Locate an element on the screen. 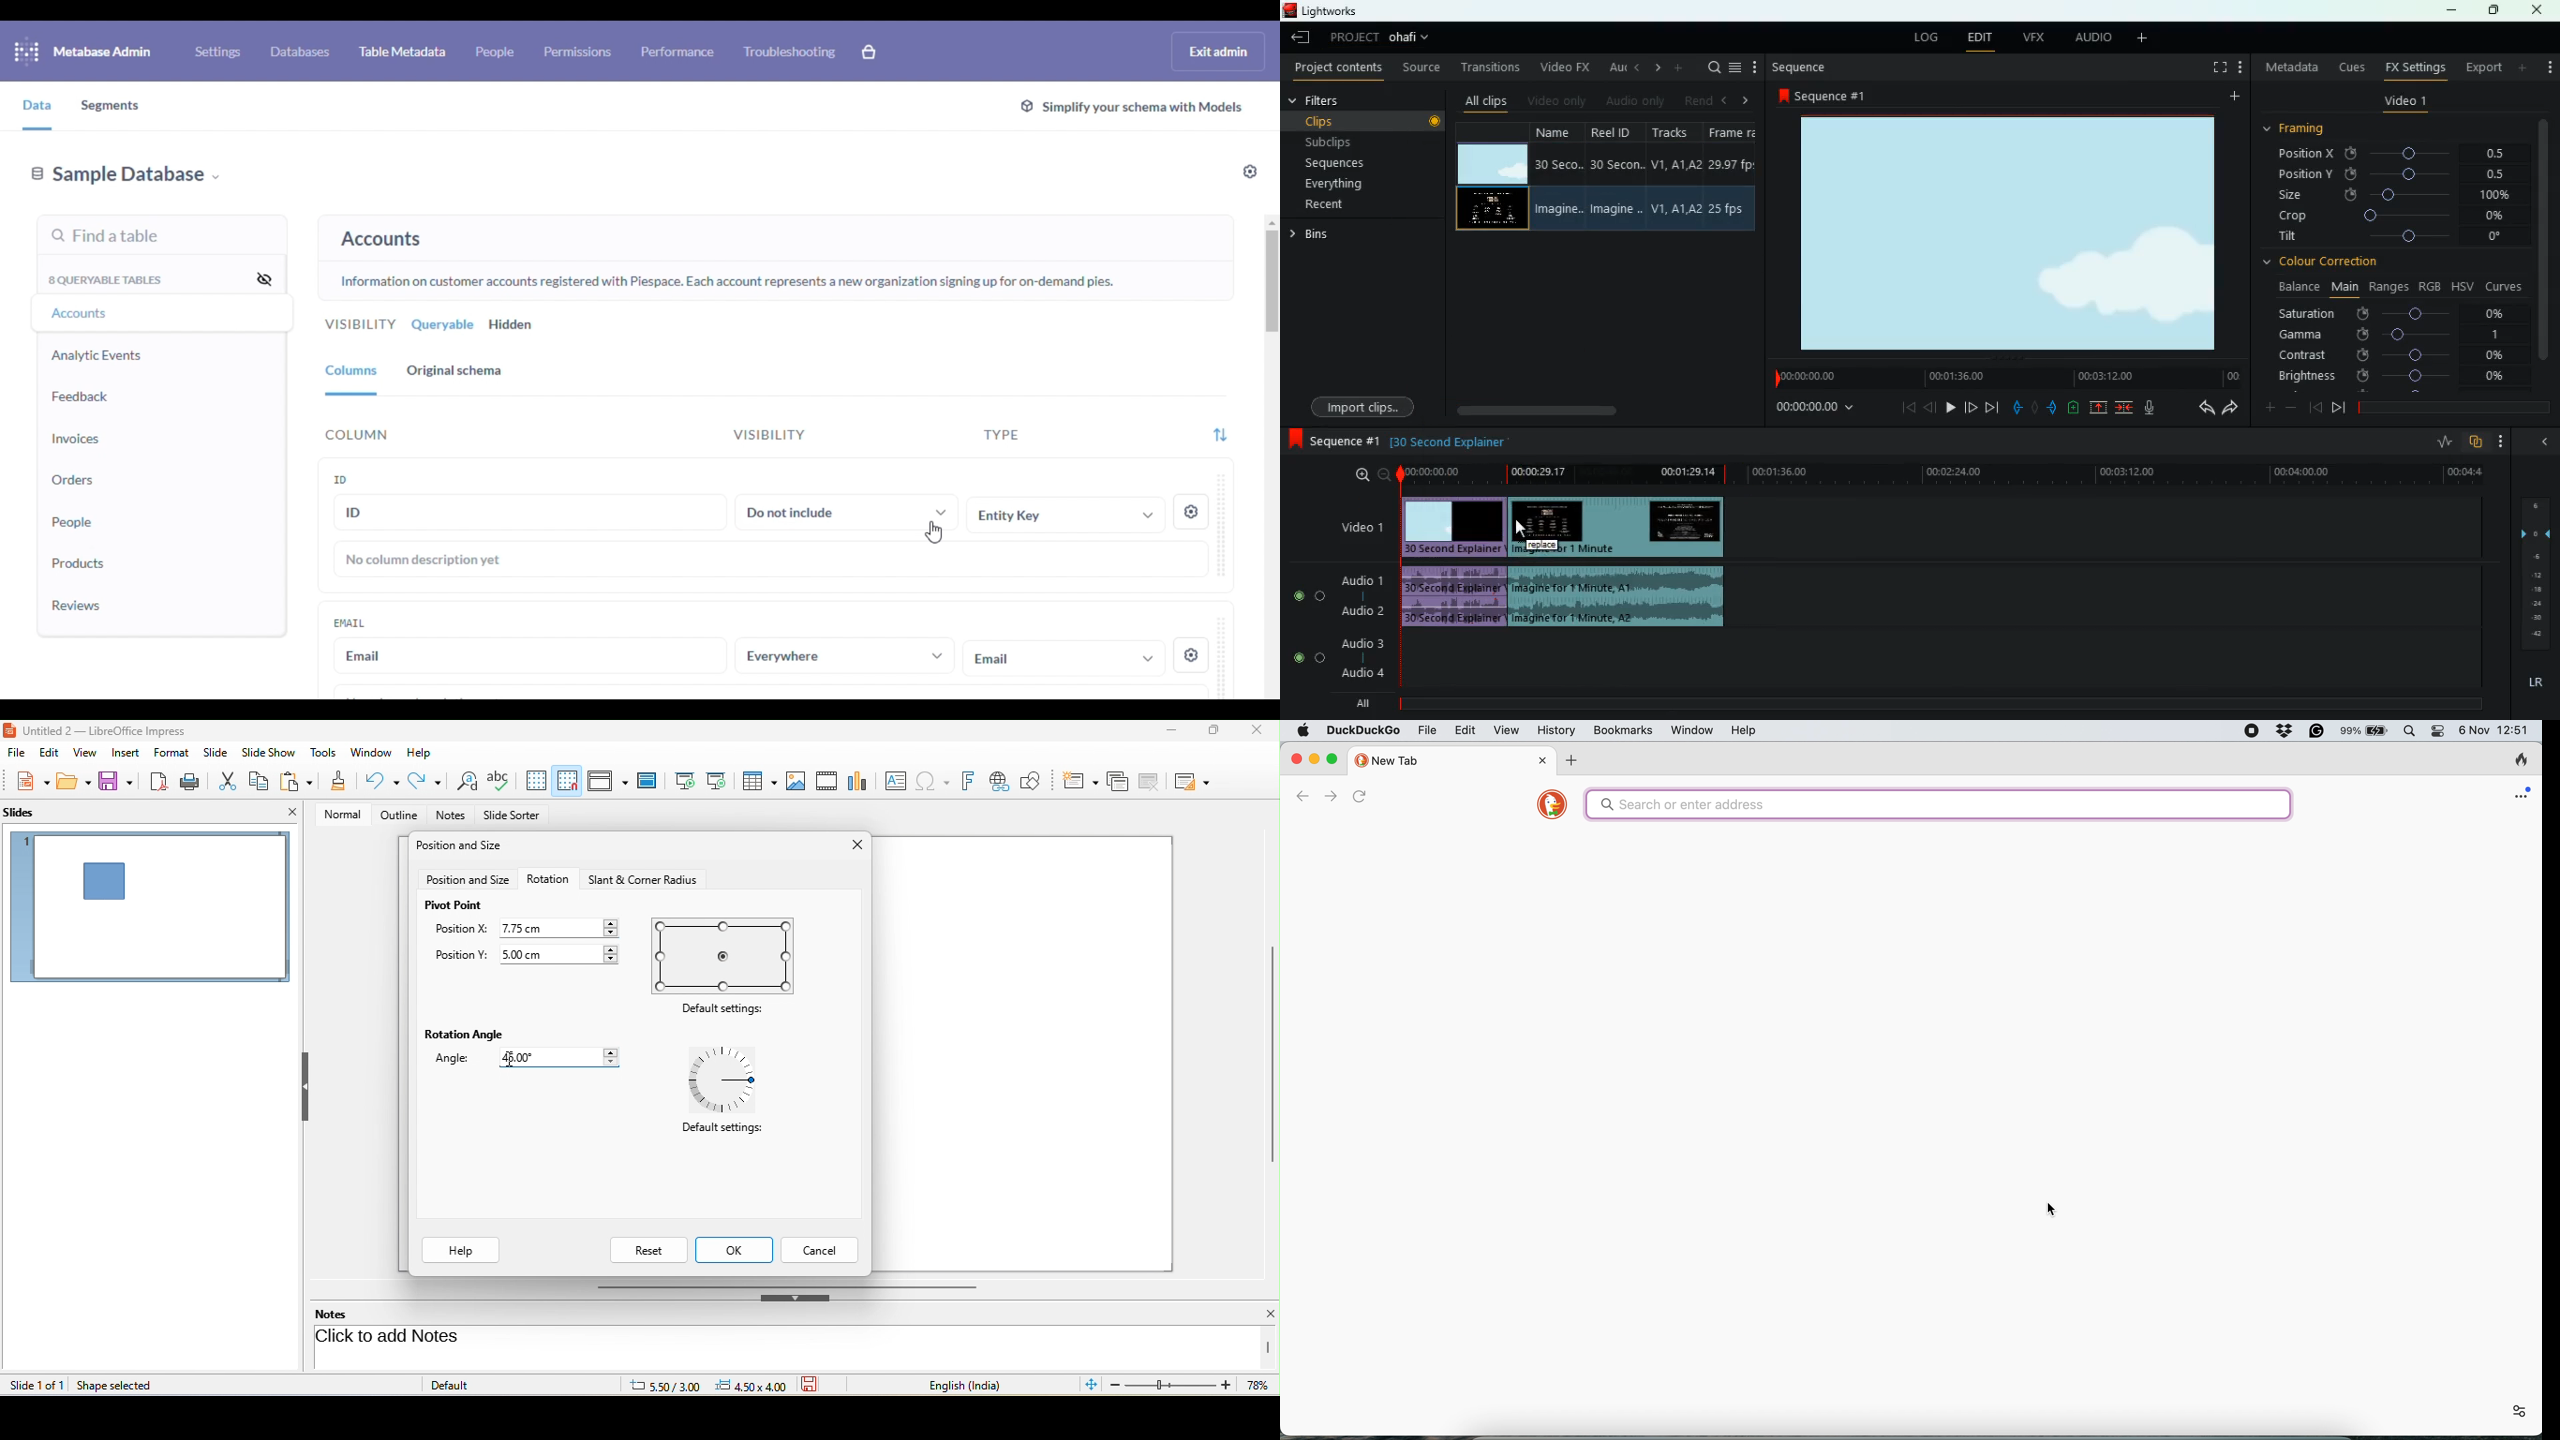  settings is located at coordinates (1191, 512).